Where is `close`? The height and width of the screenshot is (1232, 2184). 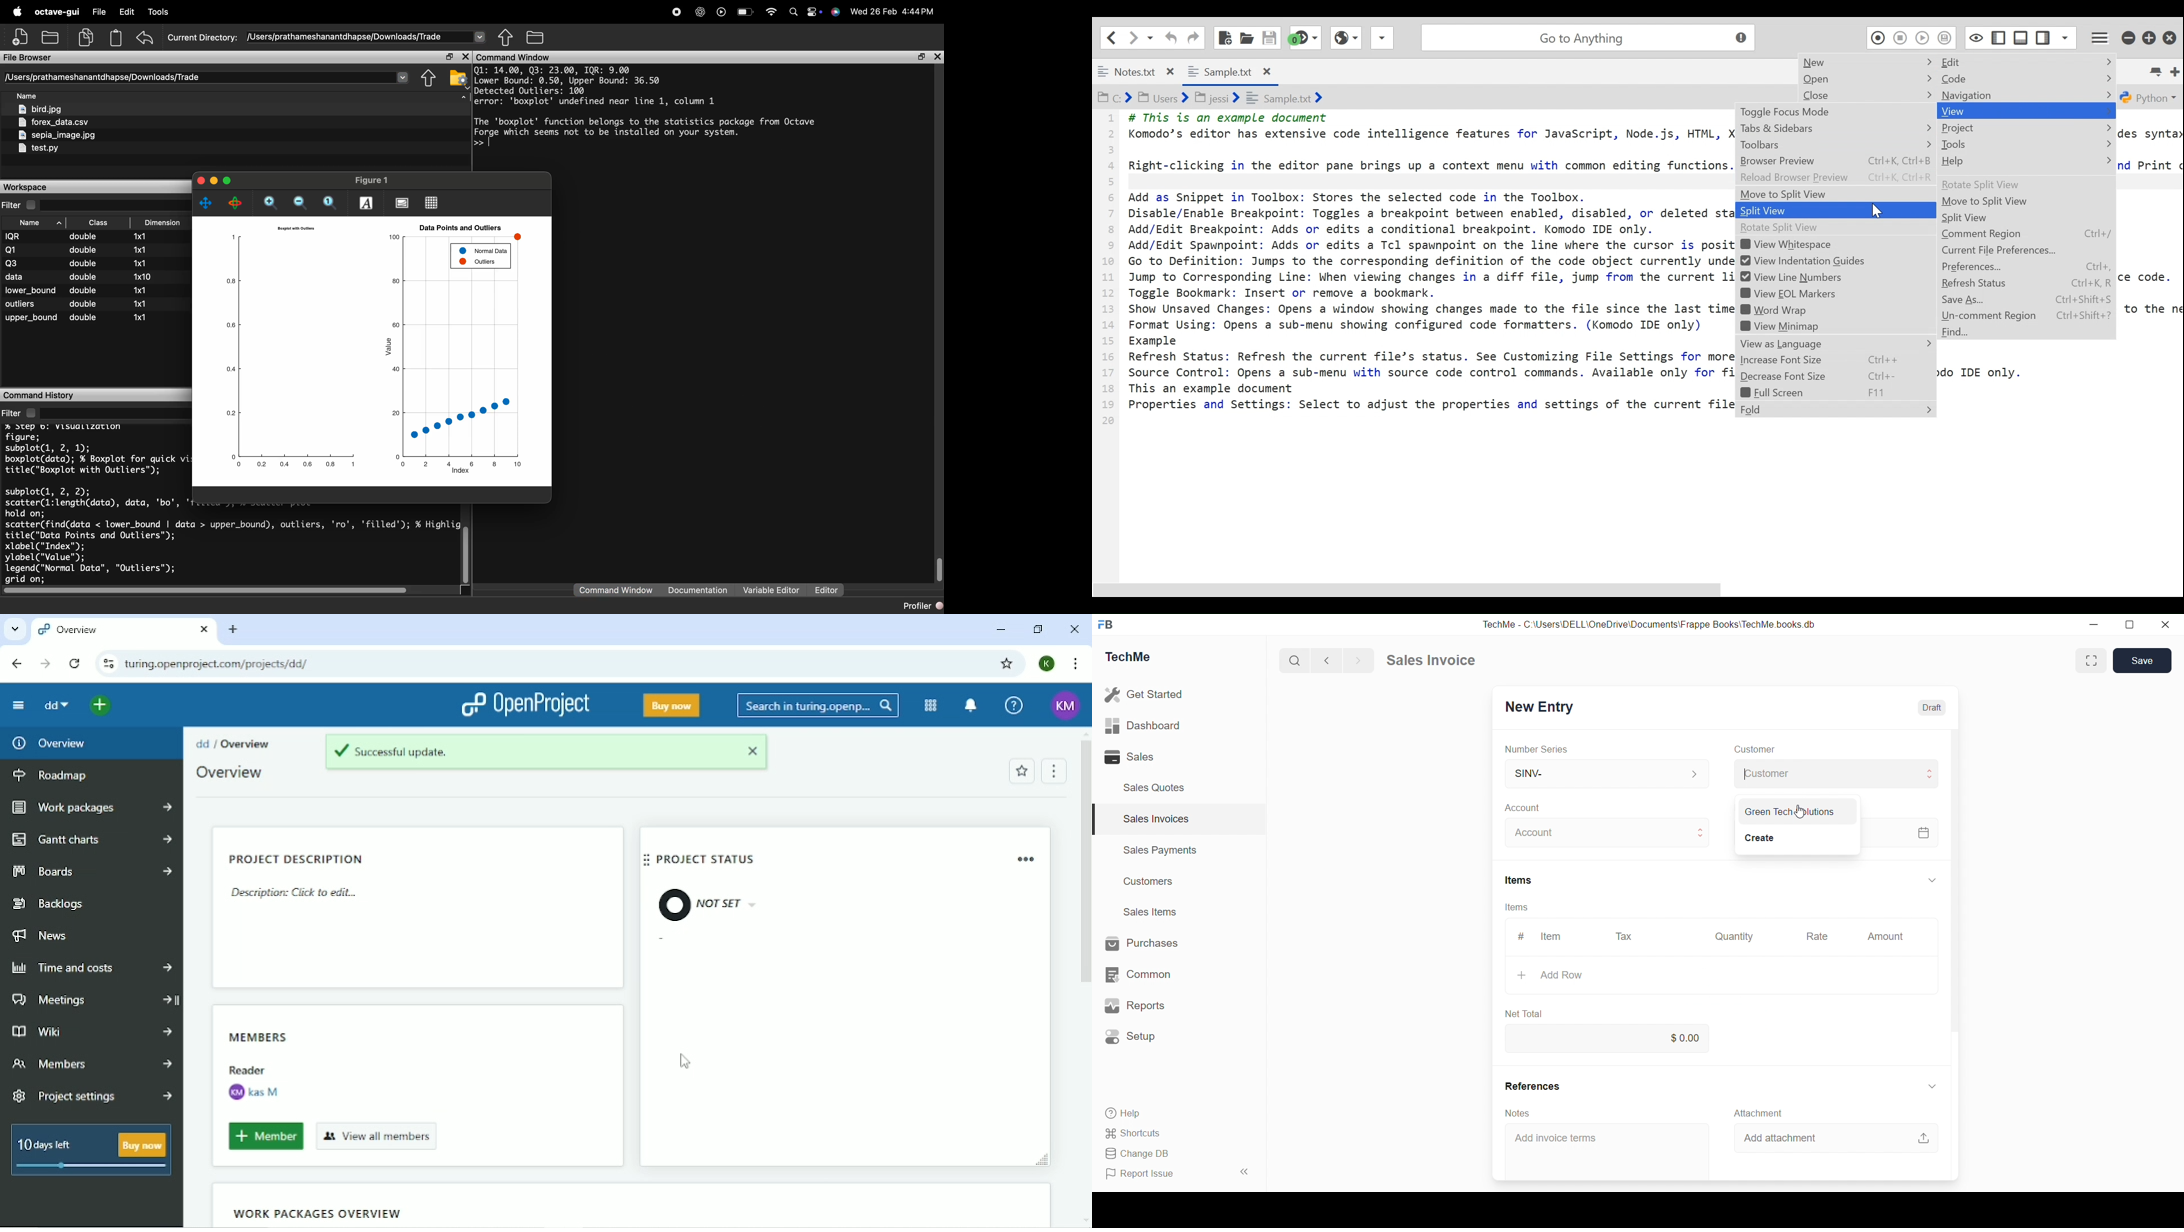
close is located at coordinates (2166, 624).